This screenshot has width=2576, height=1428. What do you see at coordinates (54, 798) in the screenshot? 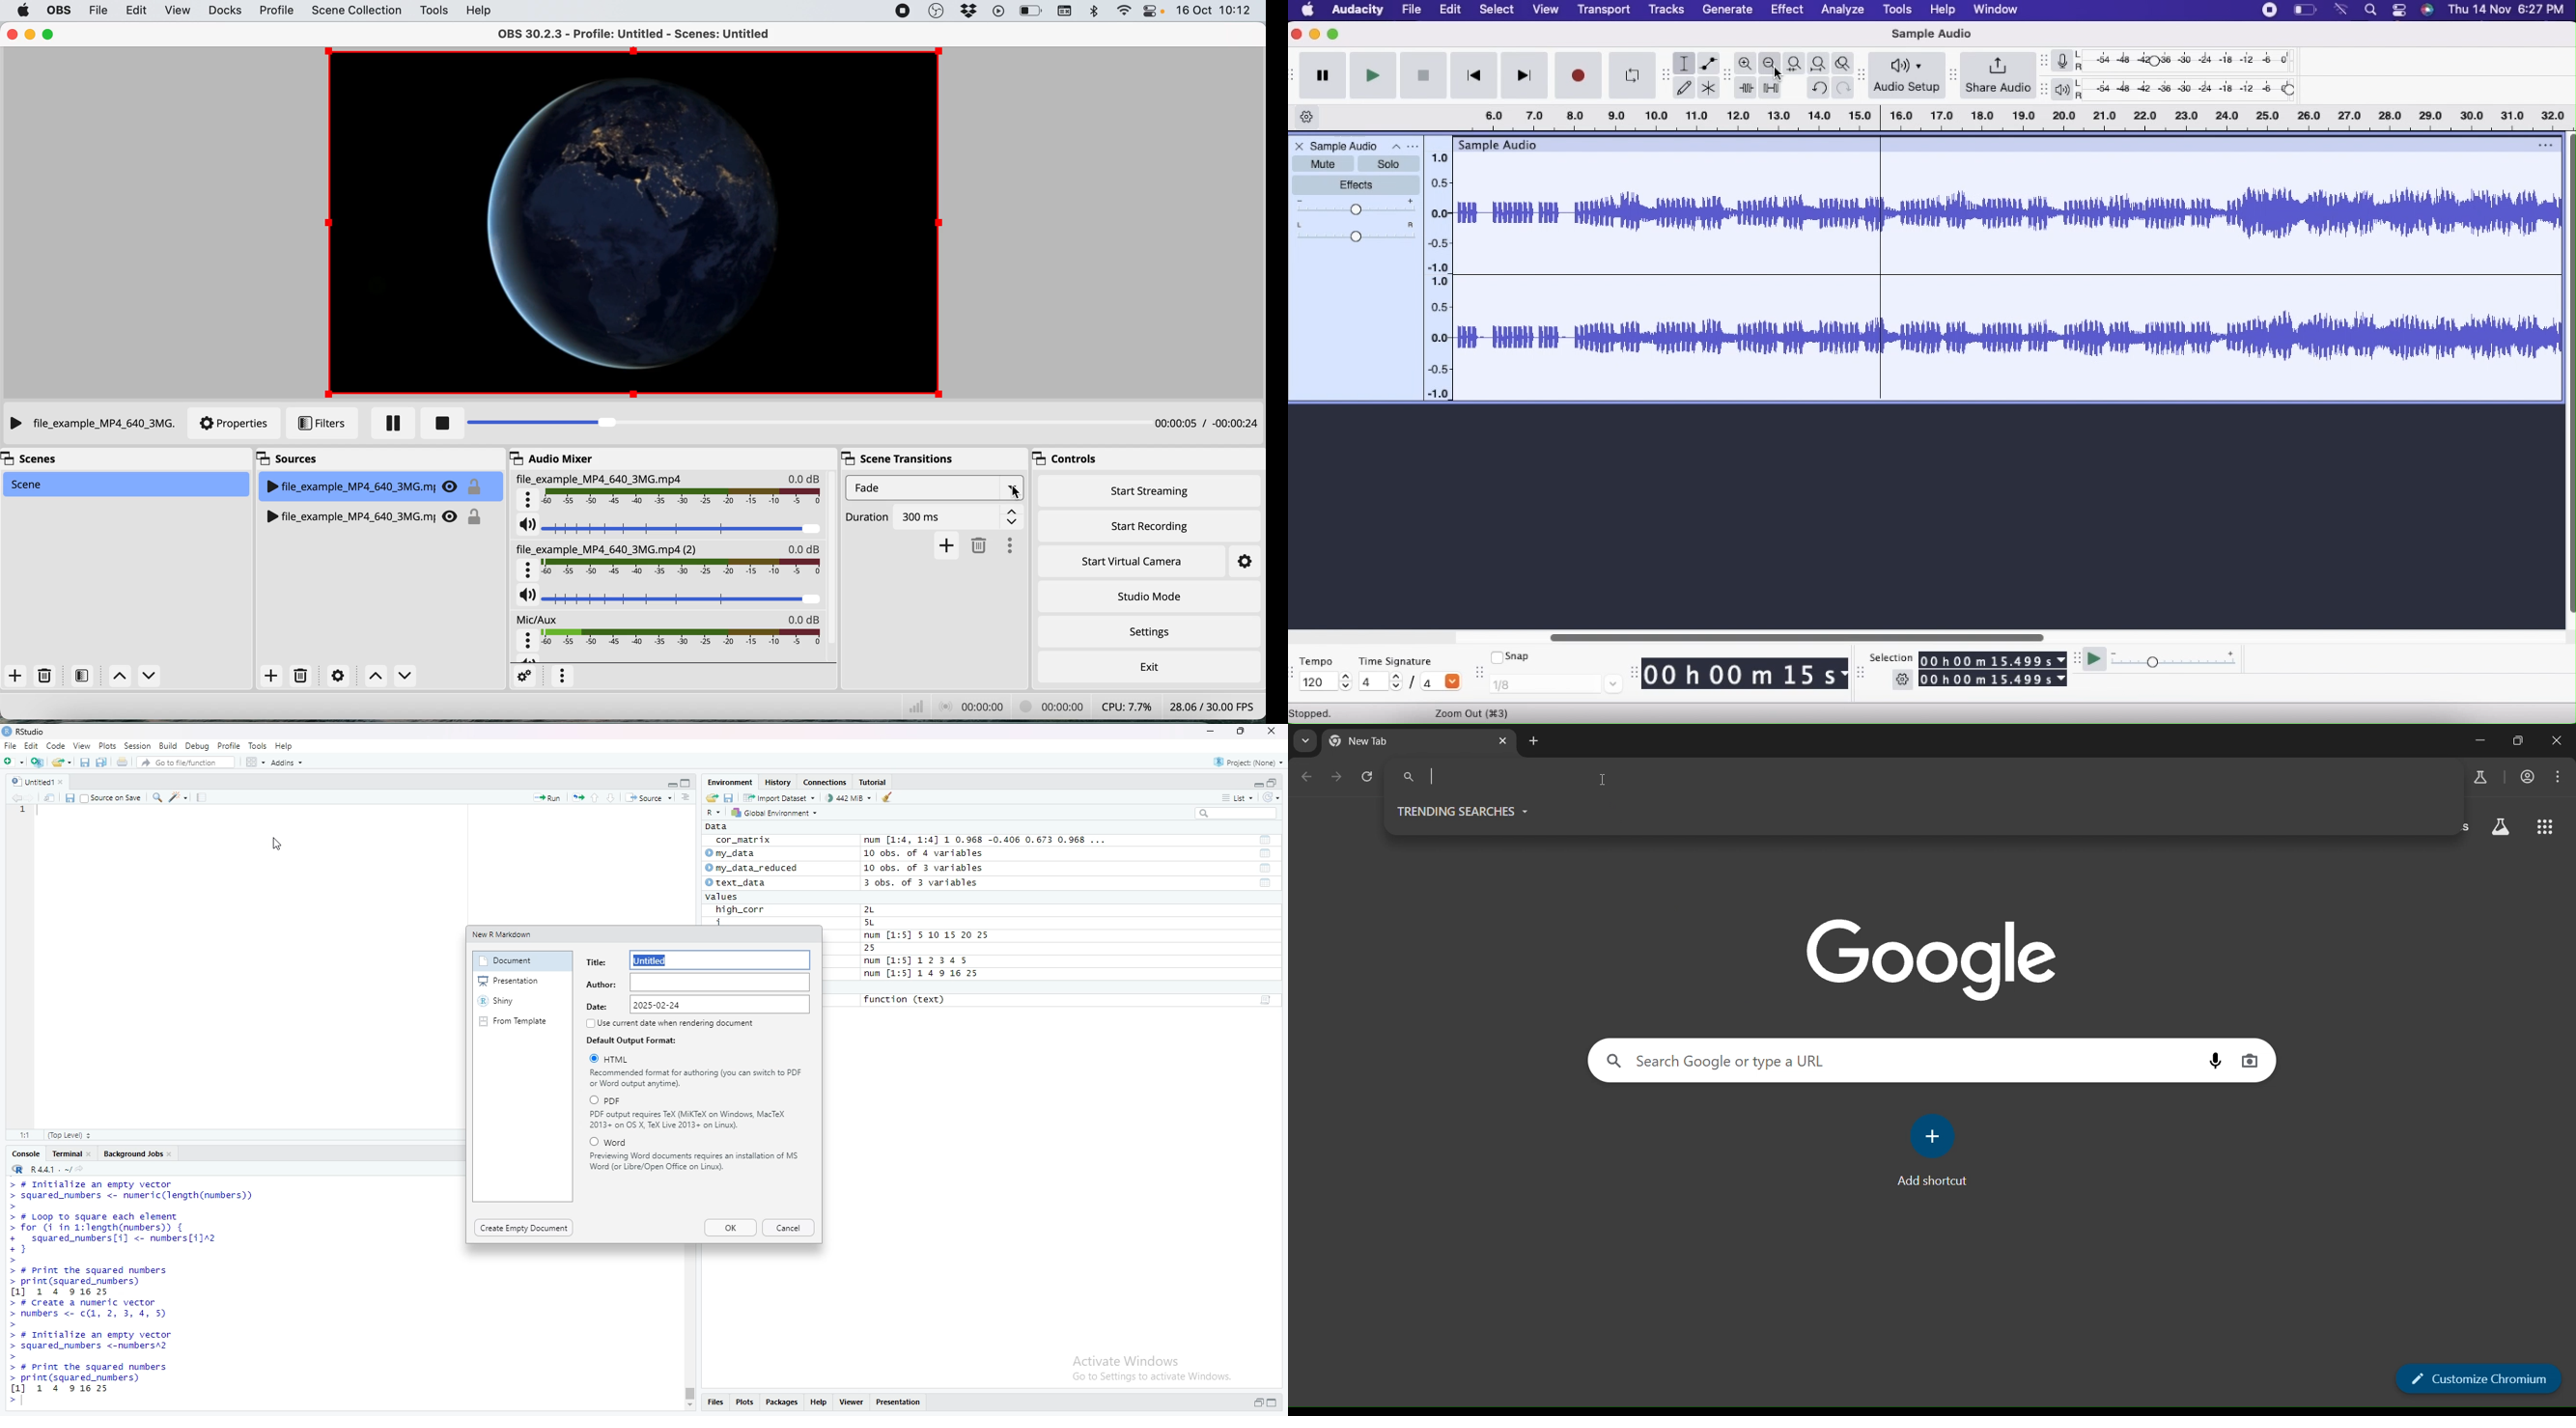
I see `show in new window` at bounding box center [54, 798].